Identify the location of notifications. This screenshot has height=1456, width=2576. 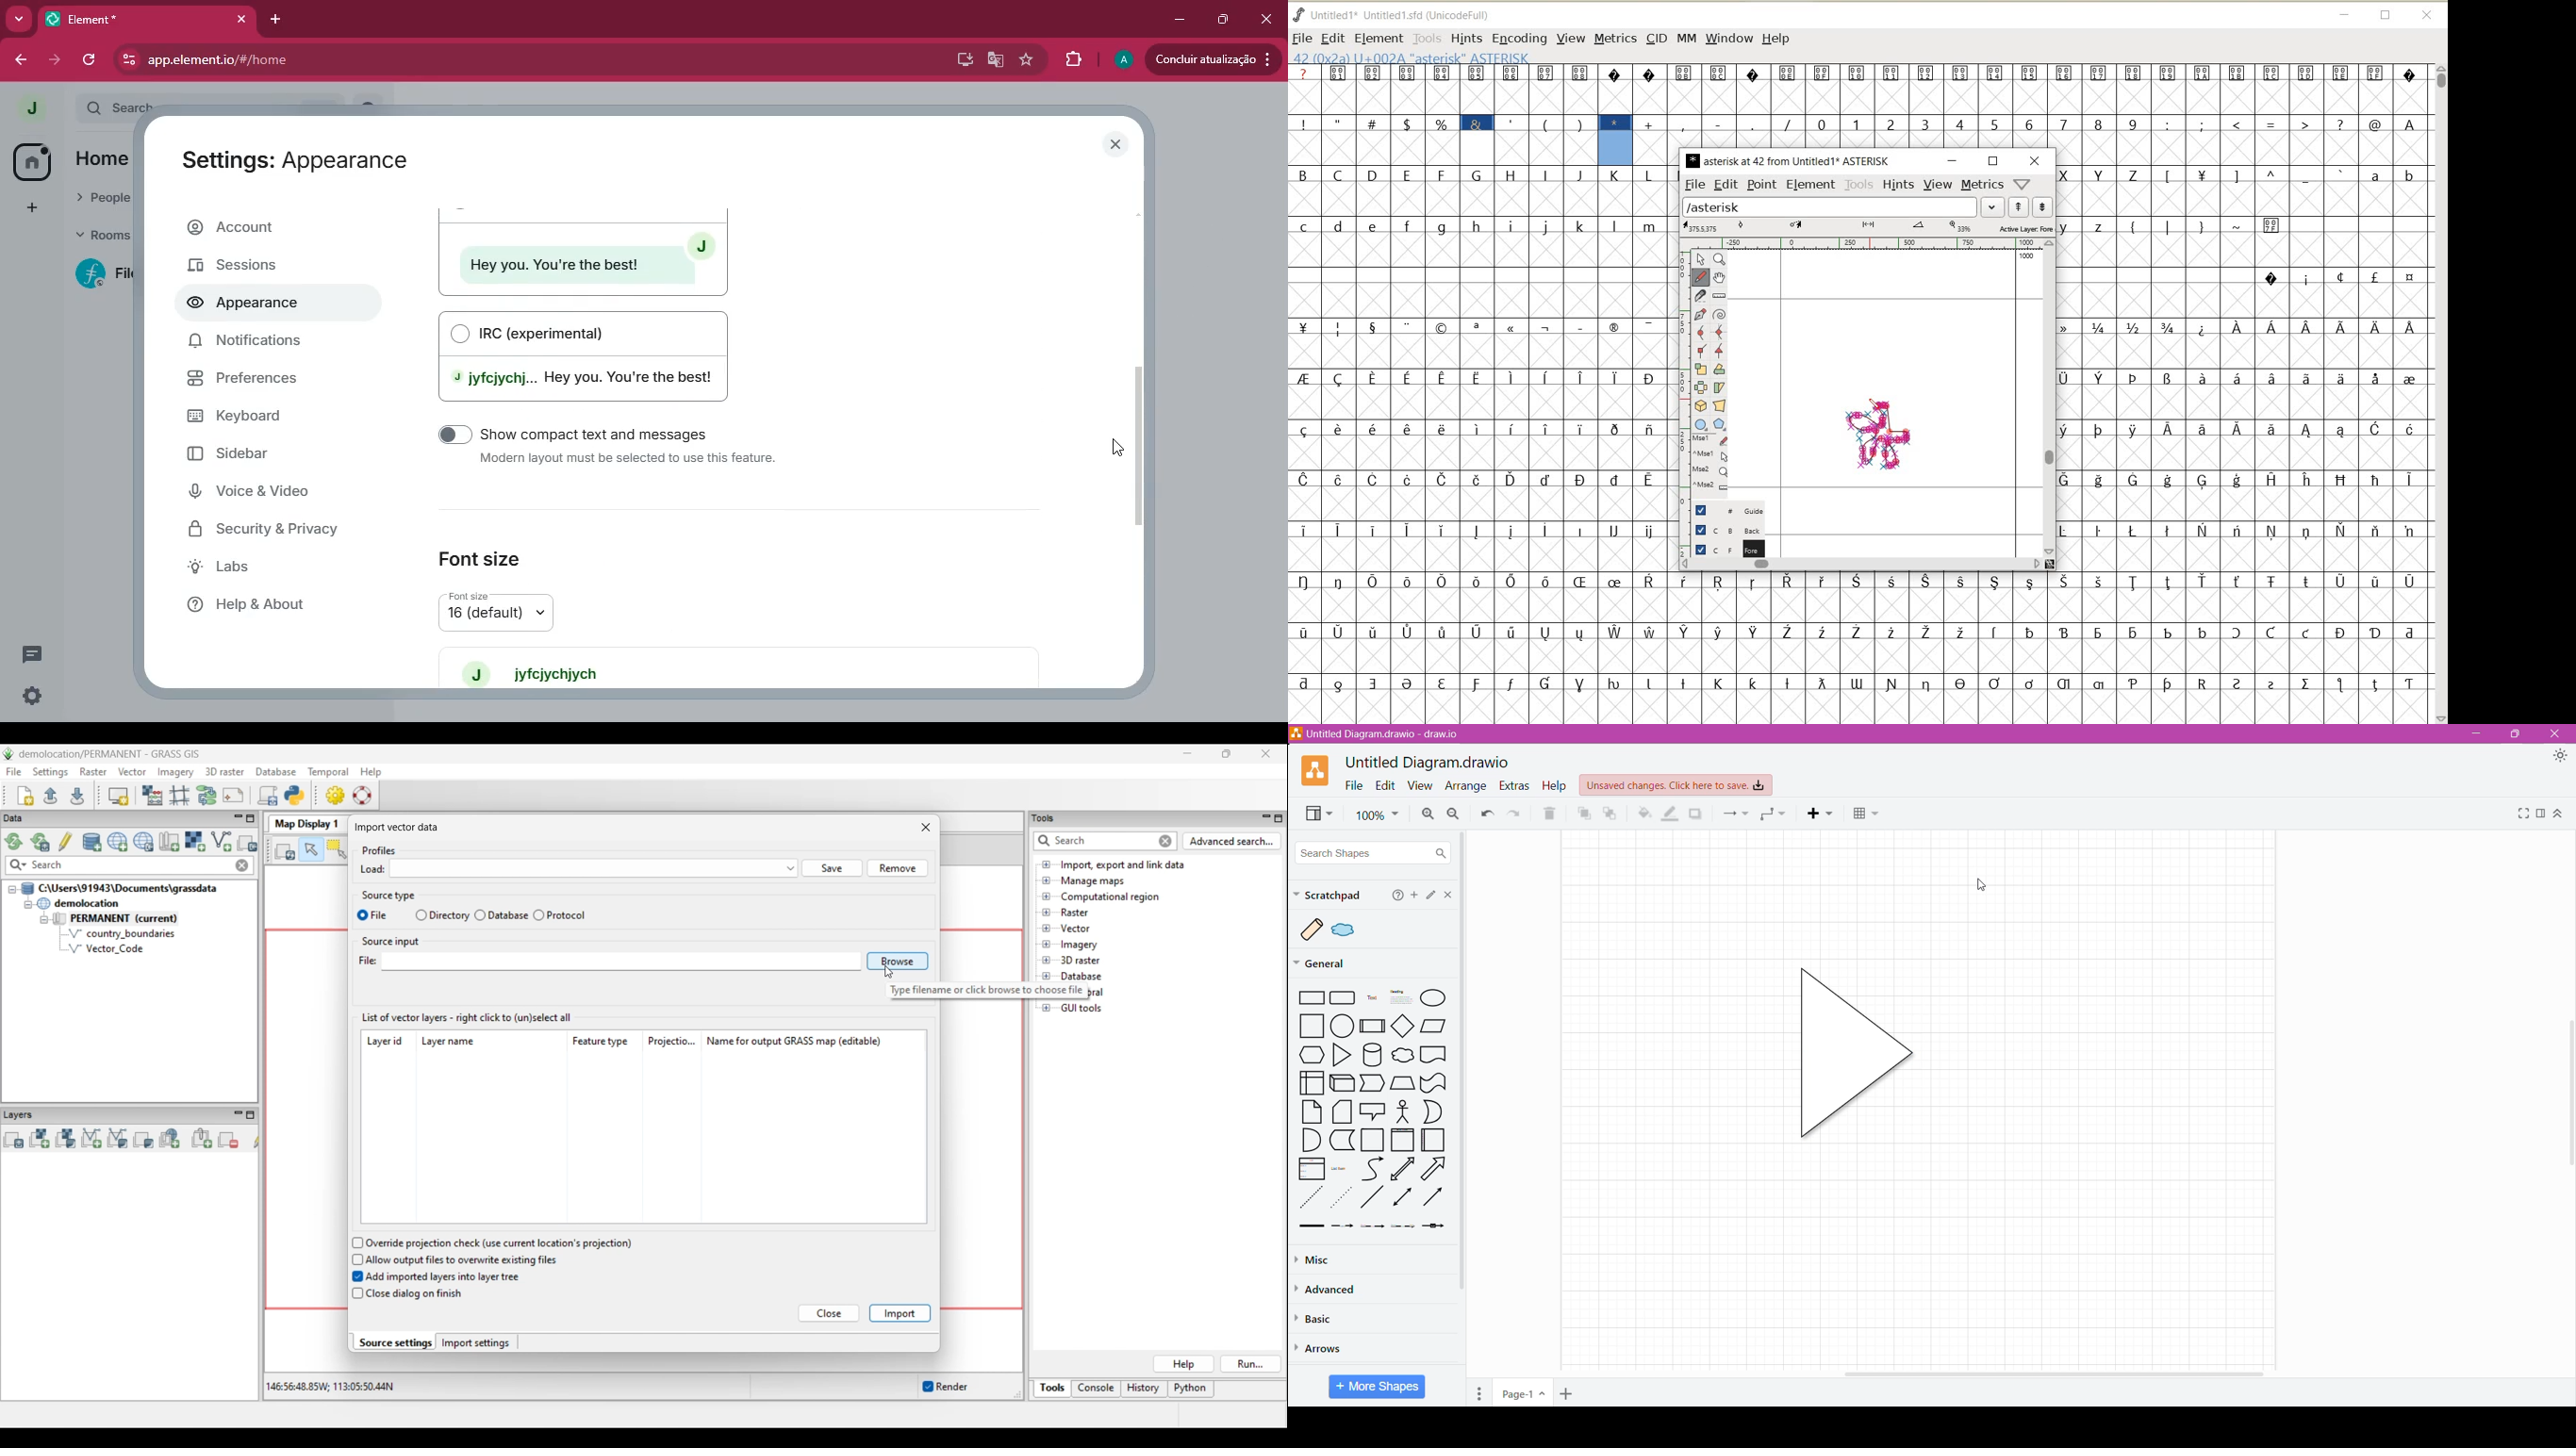
(269, 346).